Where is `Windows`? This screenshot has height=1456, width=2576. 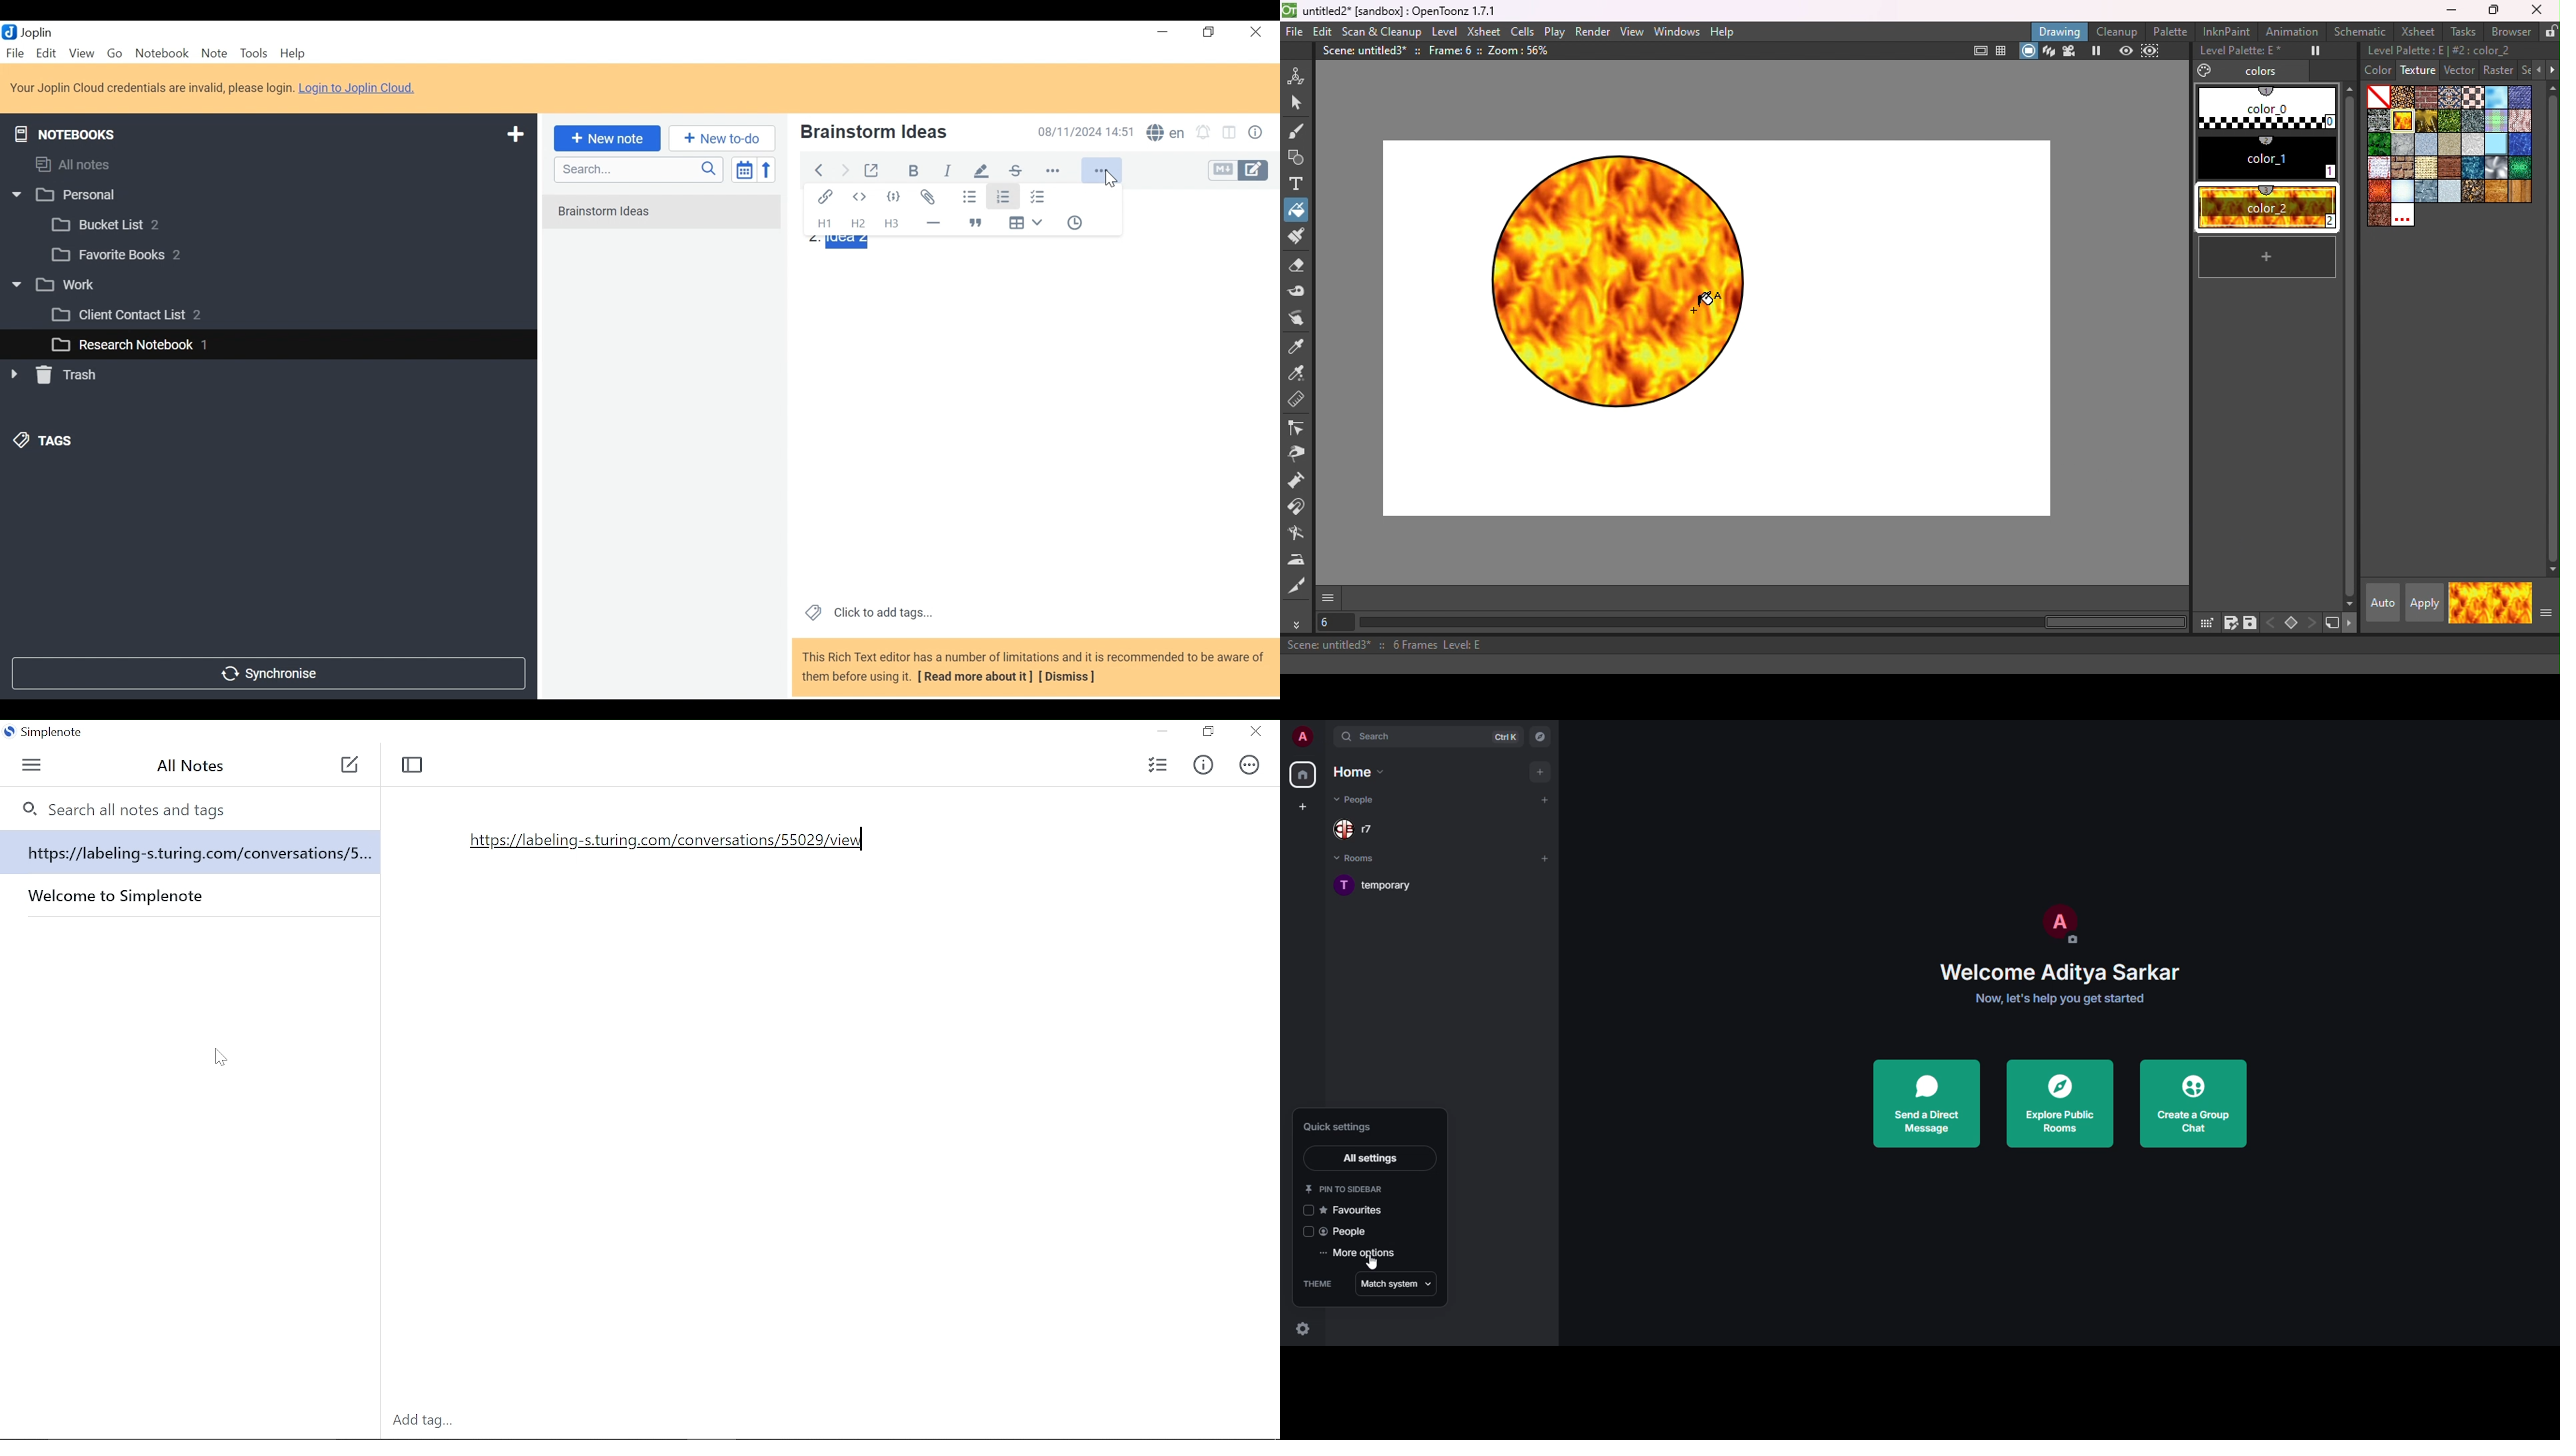
Windows is located at coordinates (1677, 31).